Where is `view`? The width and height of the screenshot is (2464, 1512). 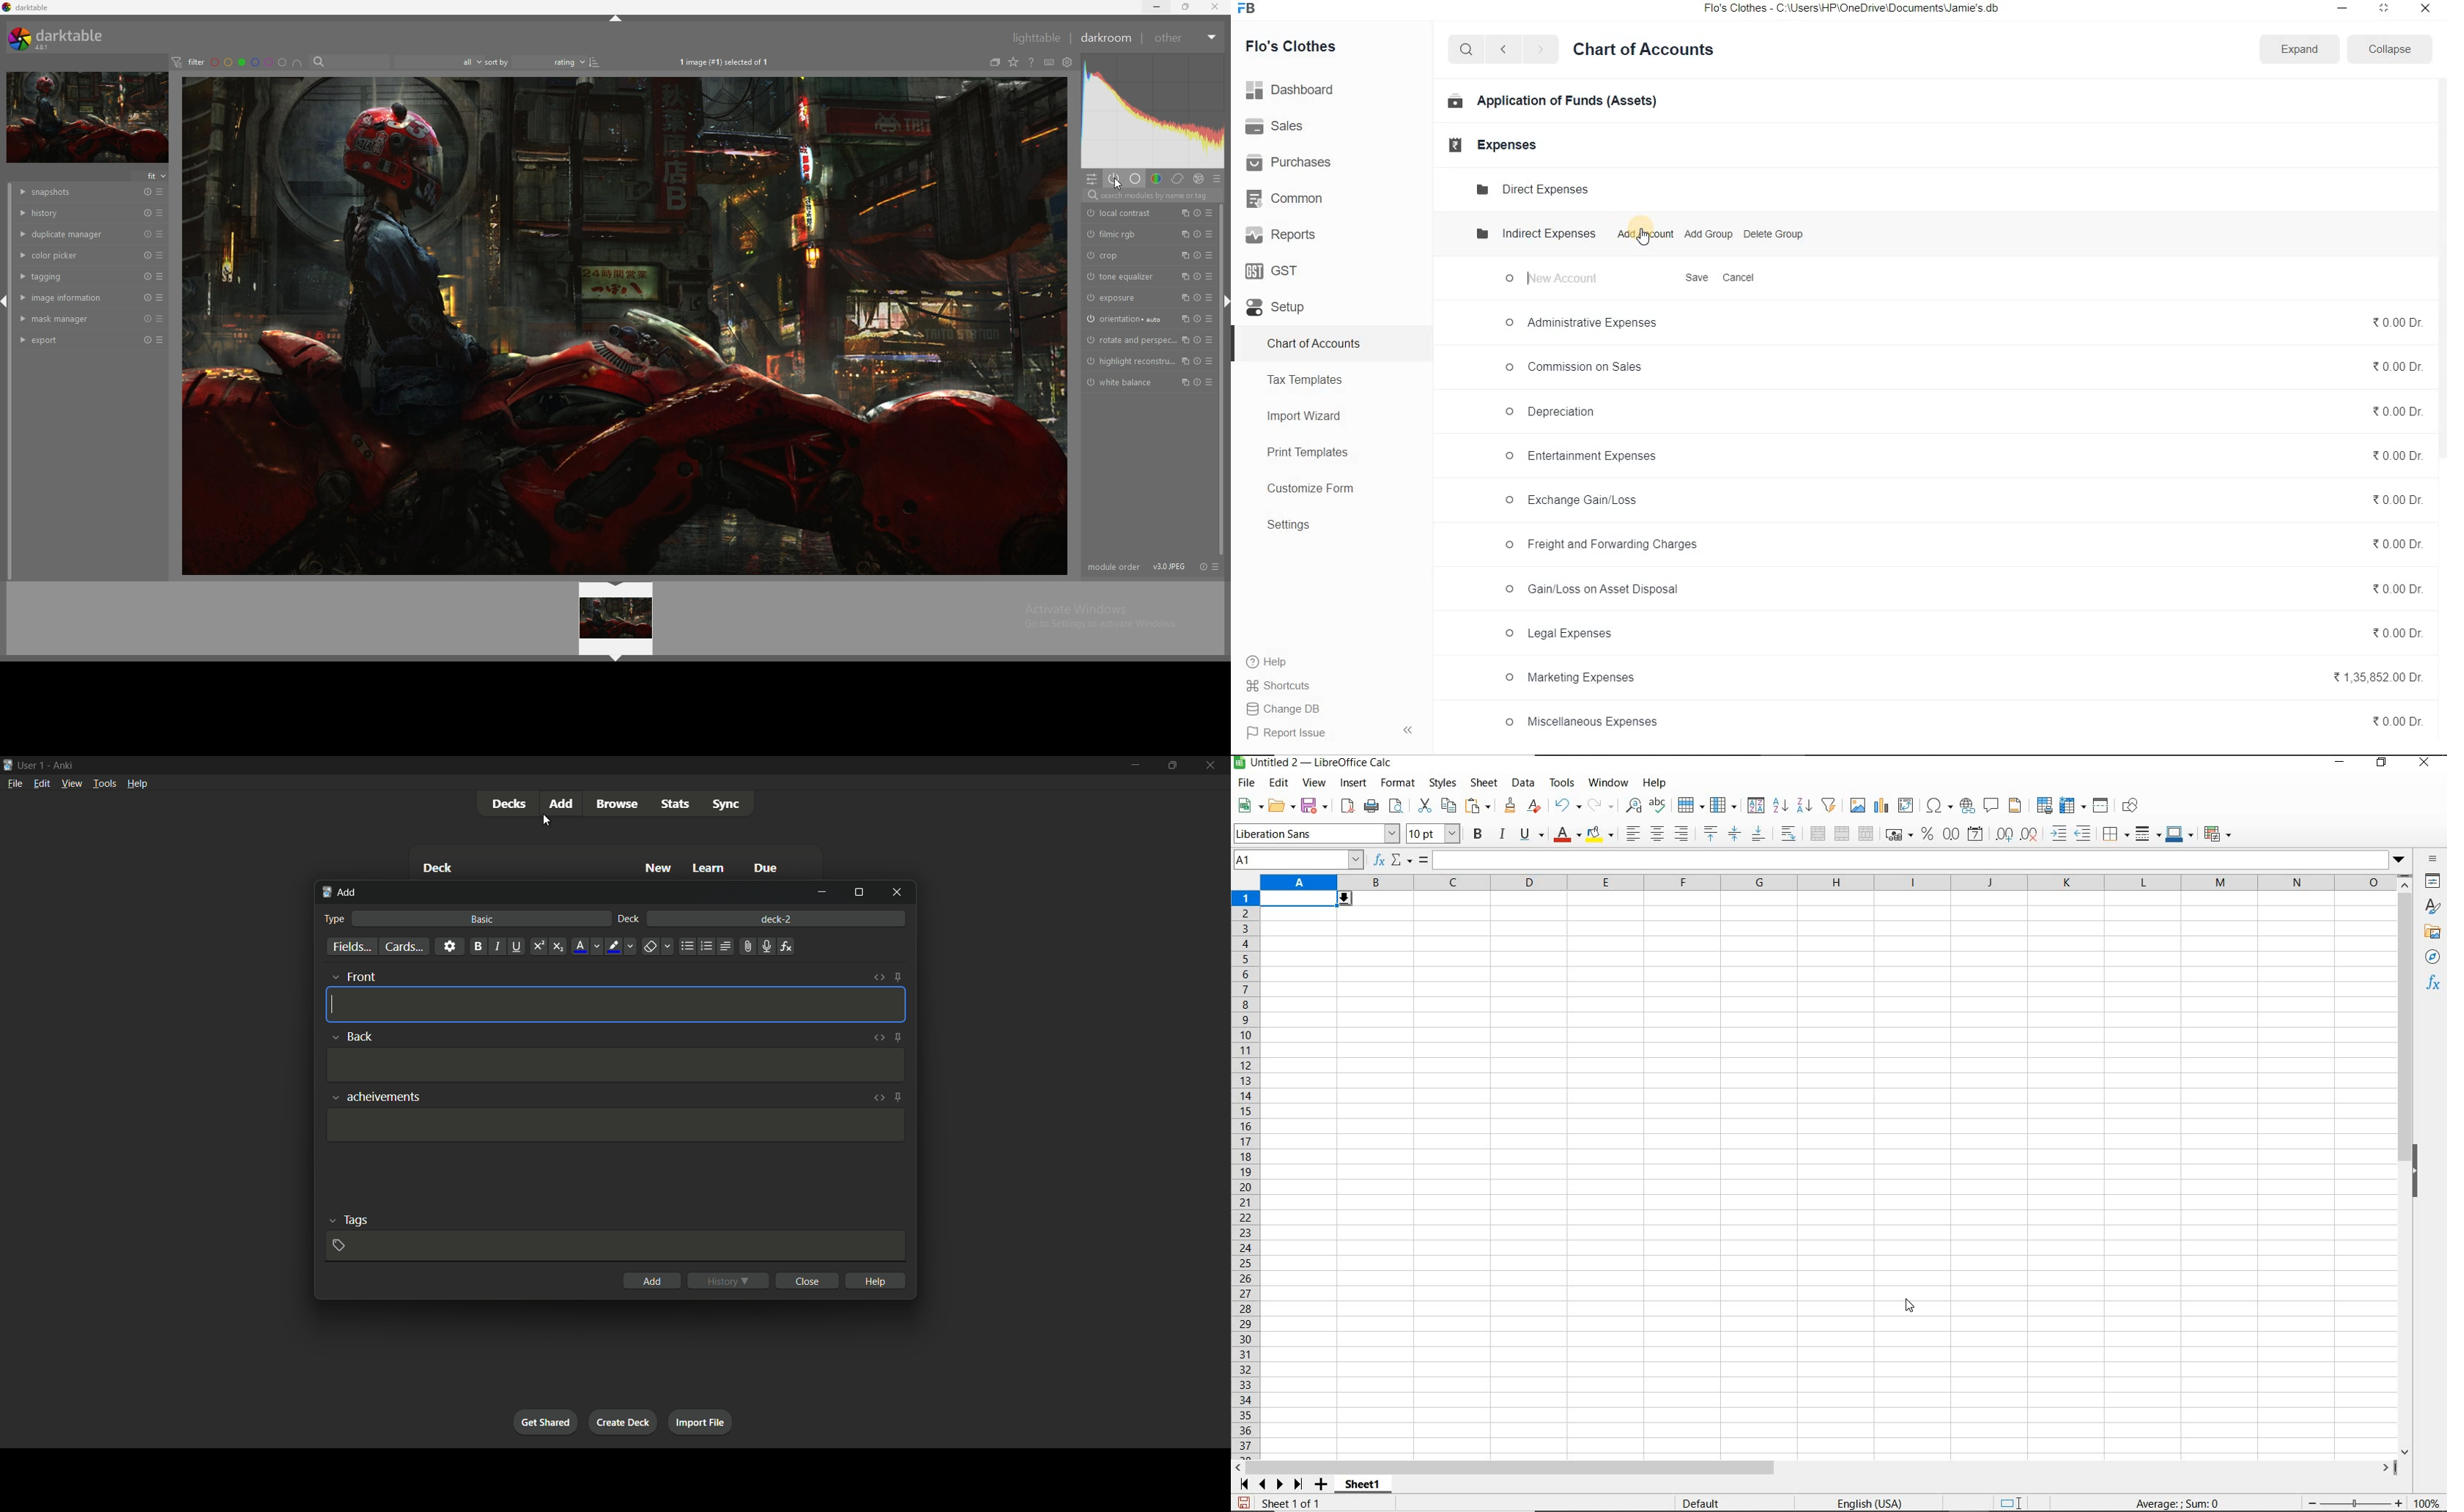
view is located at coordinates (1315, 784).